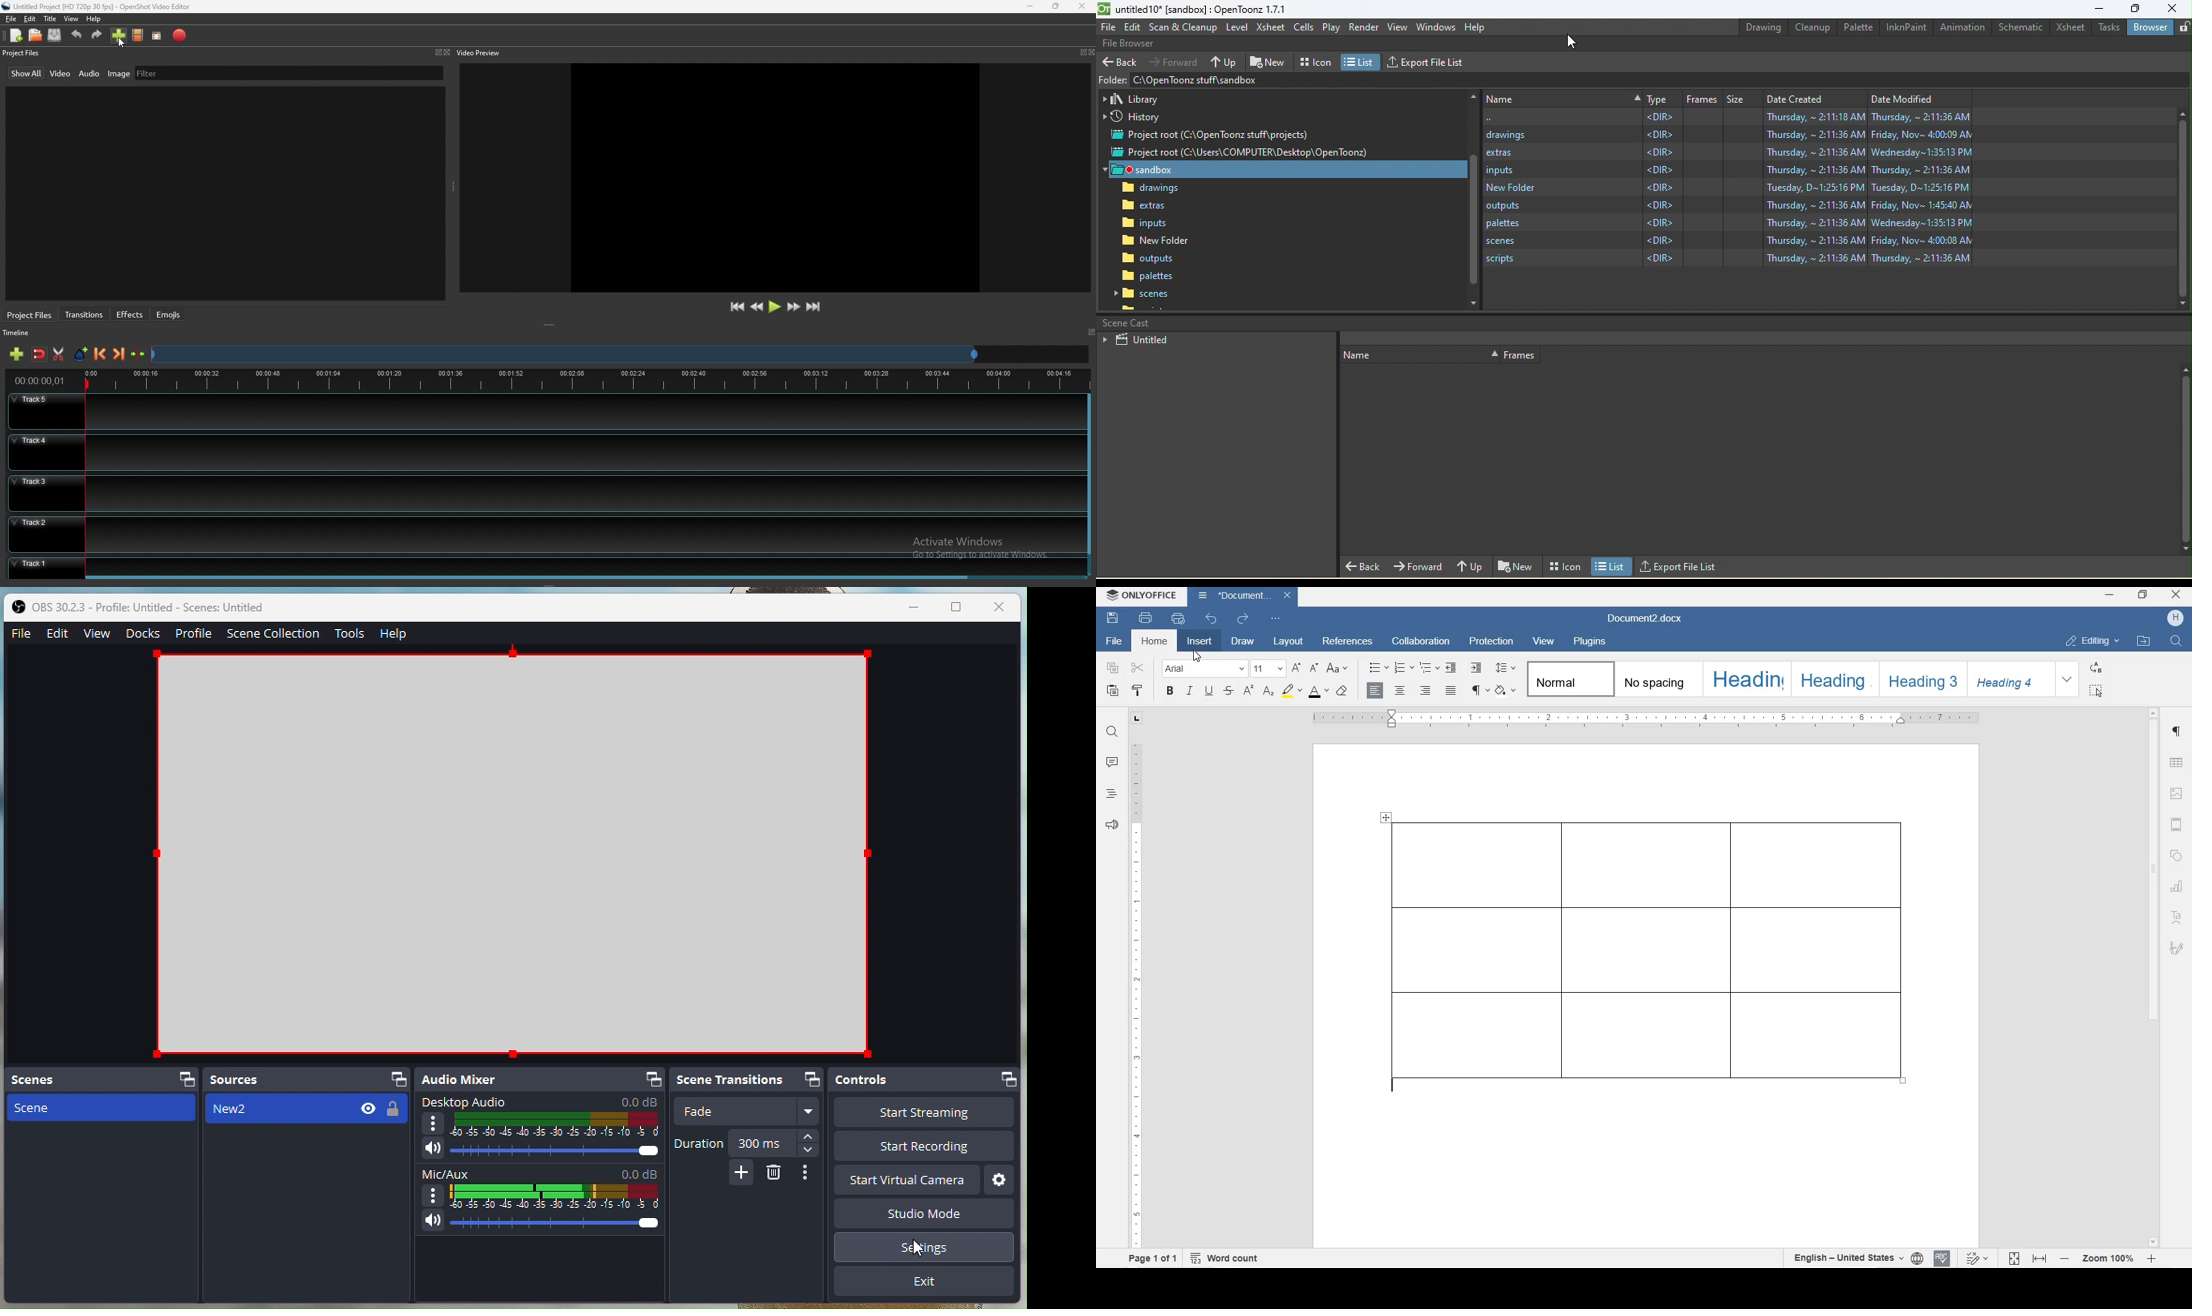  Describe the element at coordinates (398, 634) in the screenshot. I see `Help` at that location.